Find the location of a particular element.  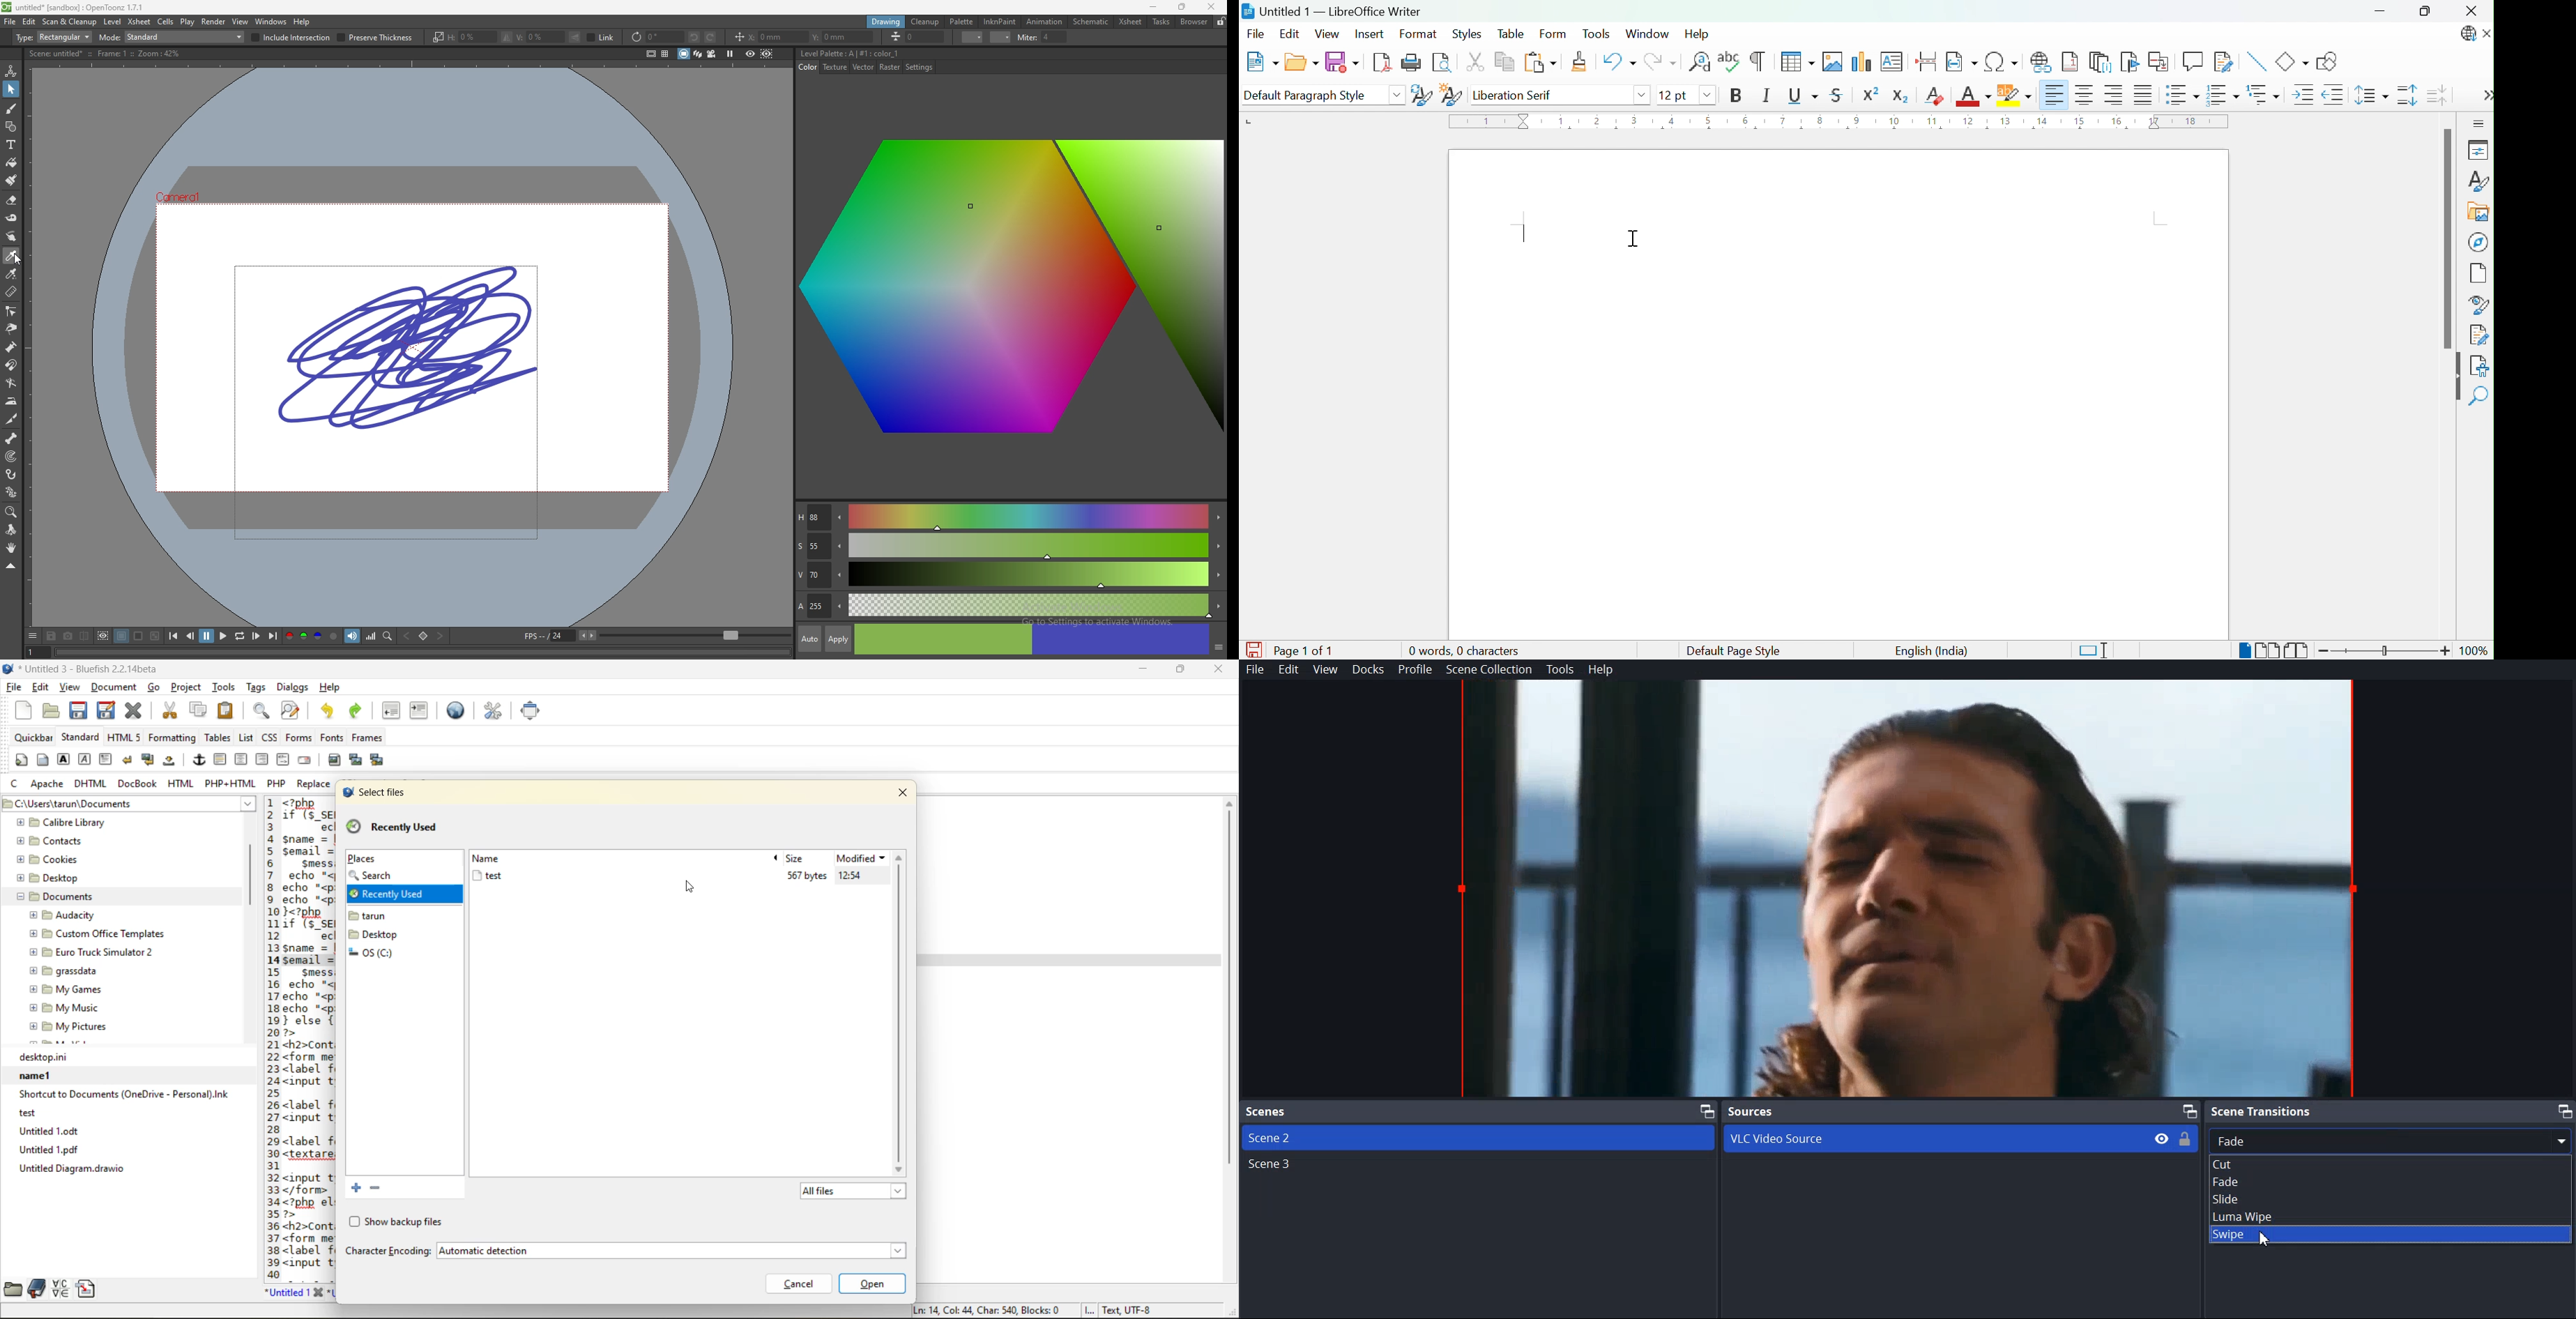

formatting is located at coordinates (173, 738).